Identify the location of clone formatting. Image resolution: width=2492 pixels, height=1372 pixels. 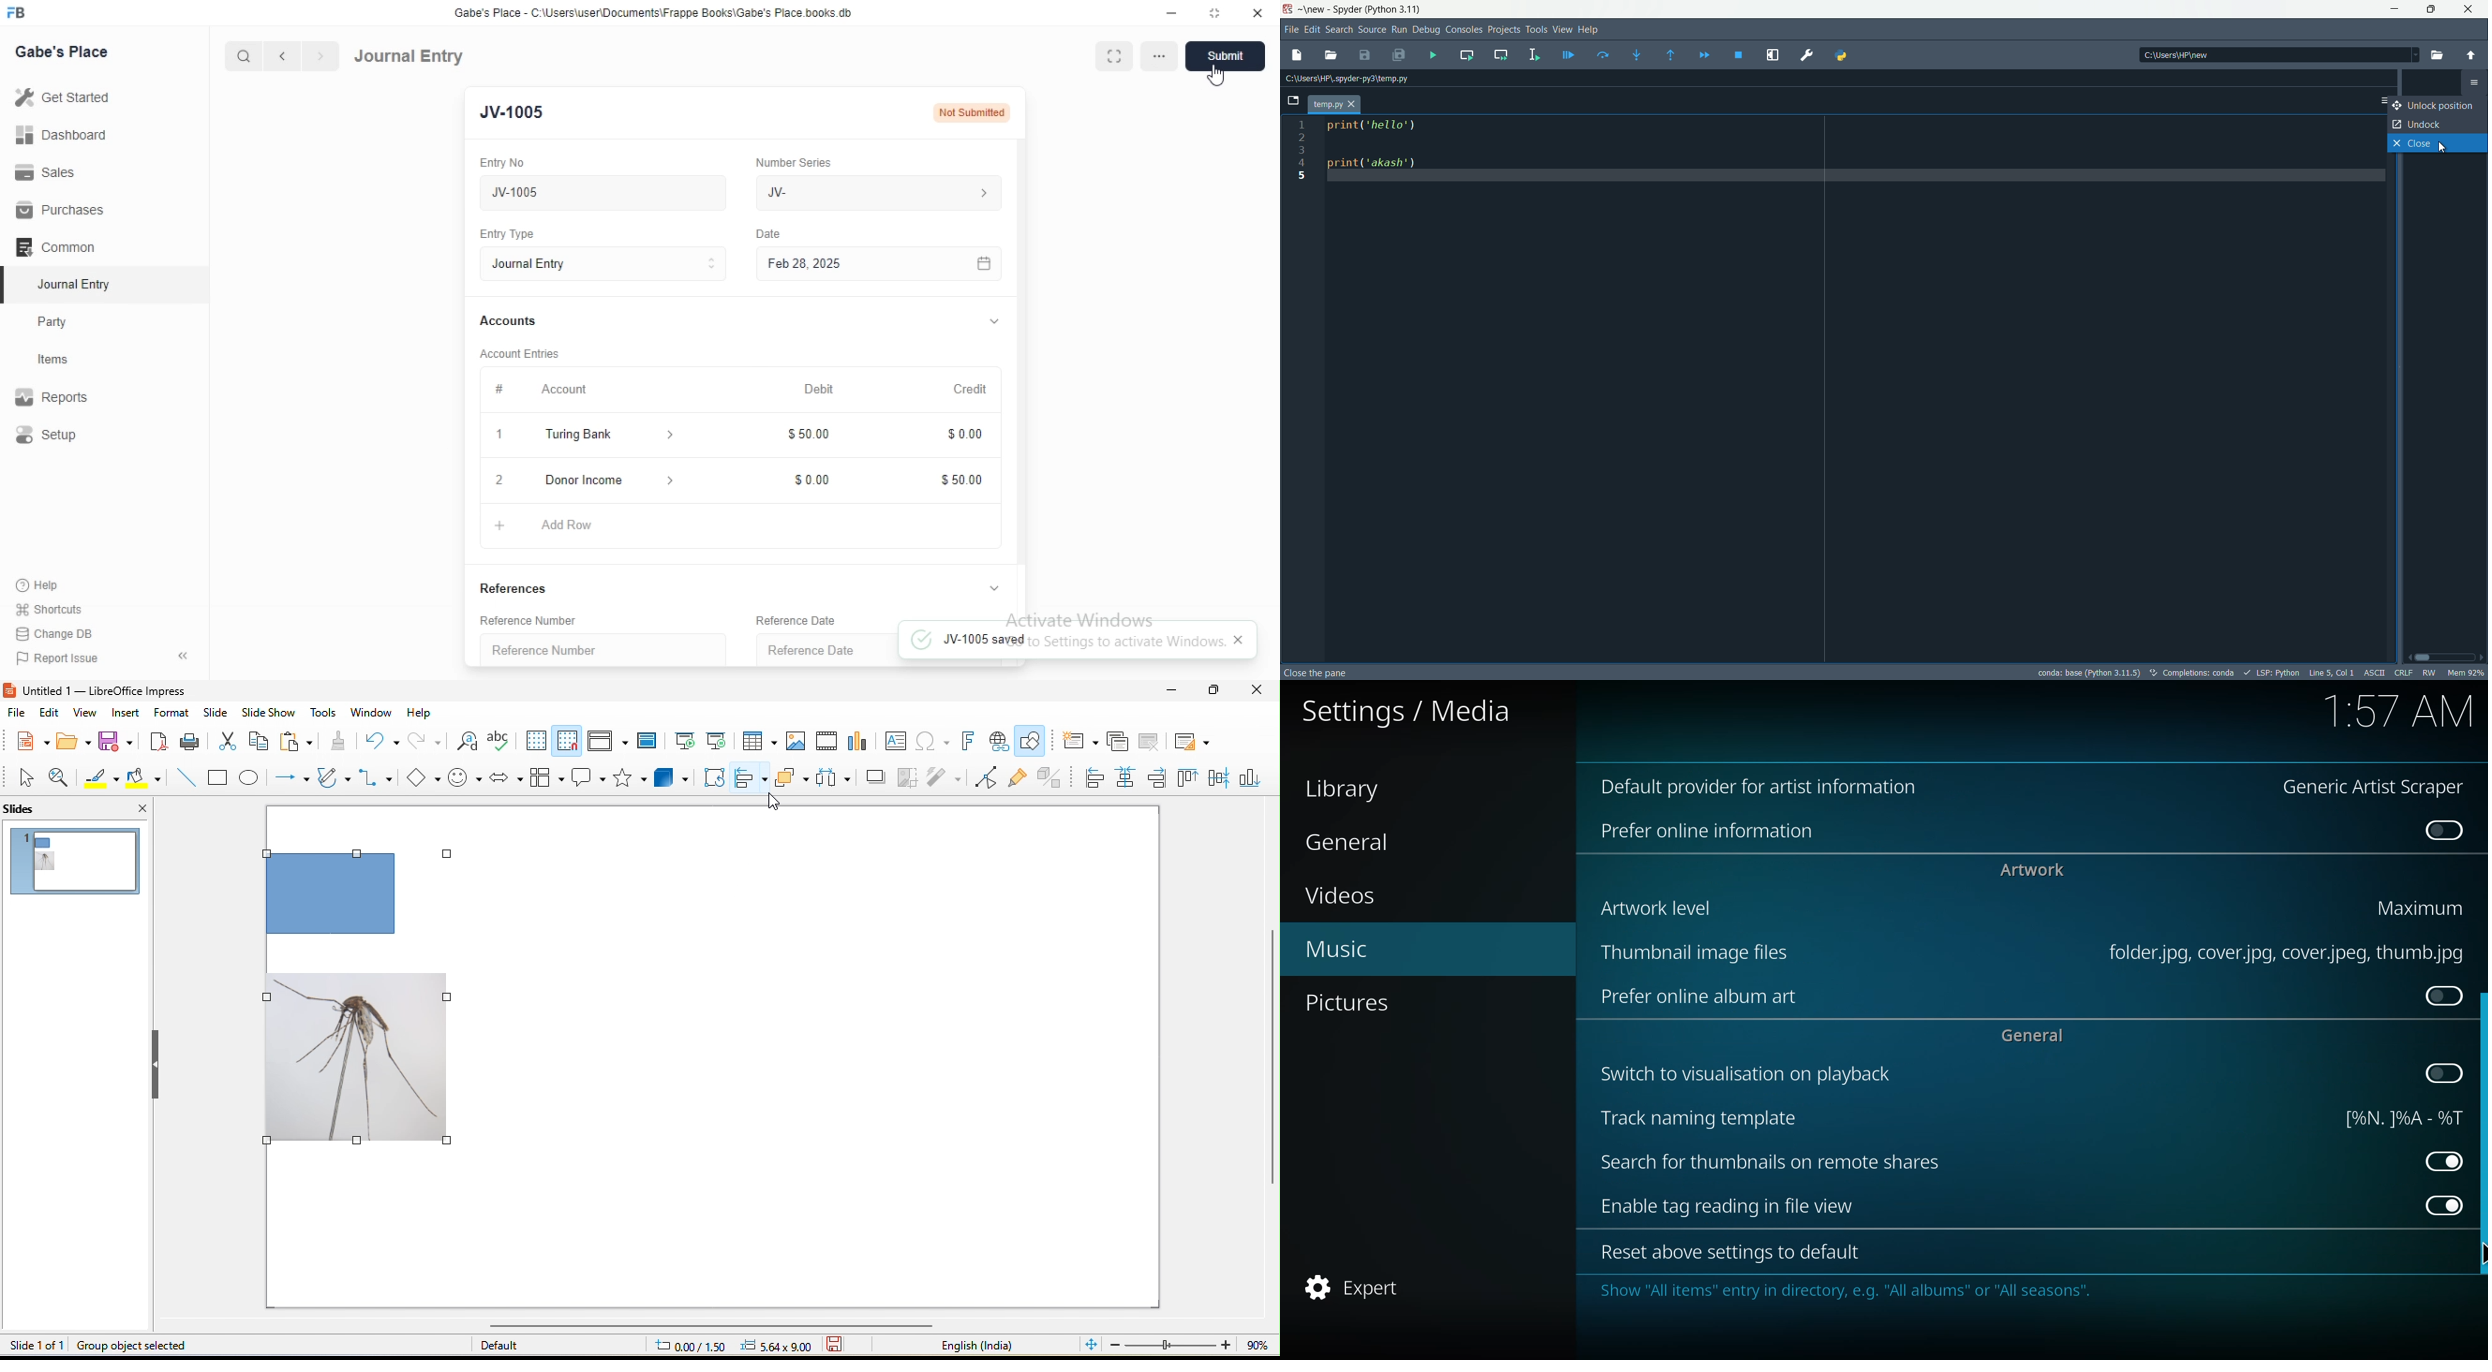
(336, 742).